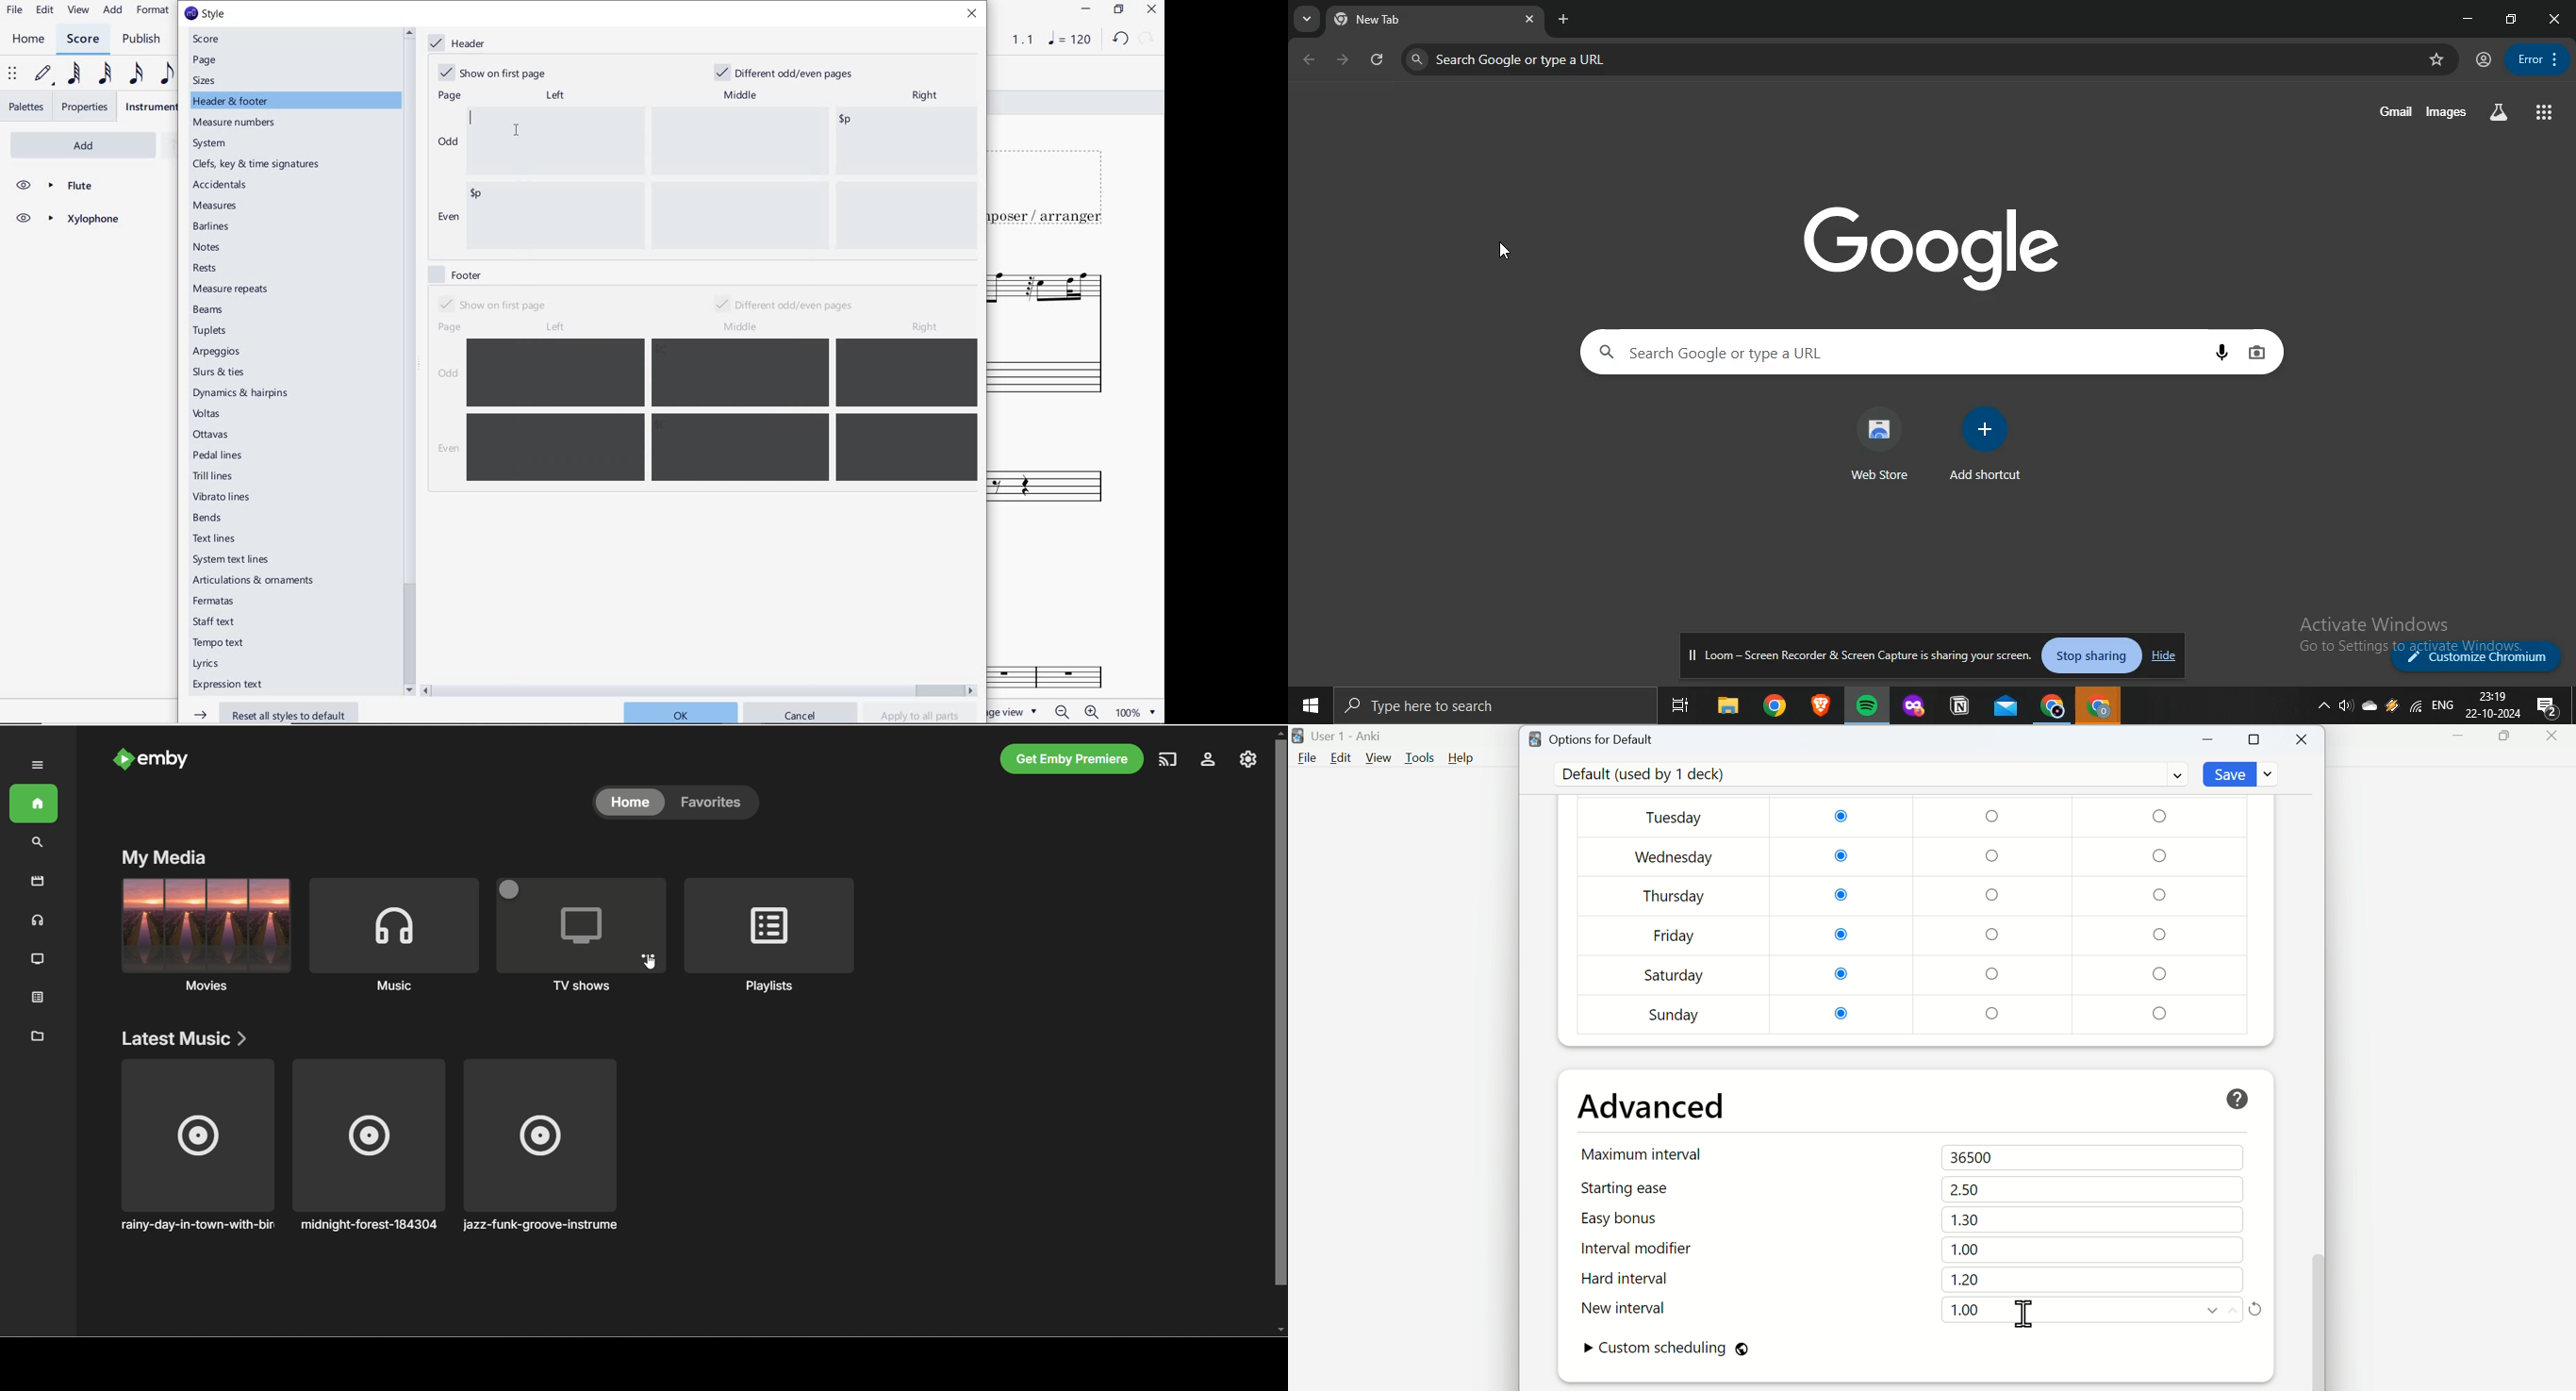 This screenshot has height=1400, width=2576. Describe the element at coordinates (214, 476) in the screenshot. I see `trill lines` at that location.